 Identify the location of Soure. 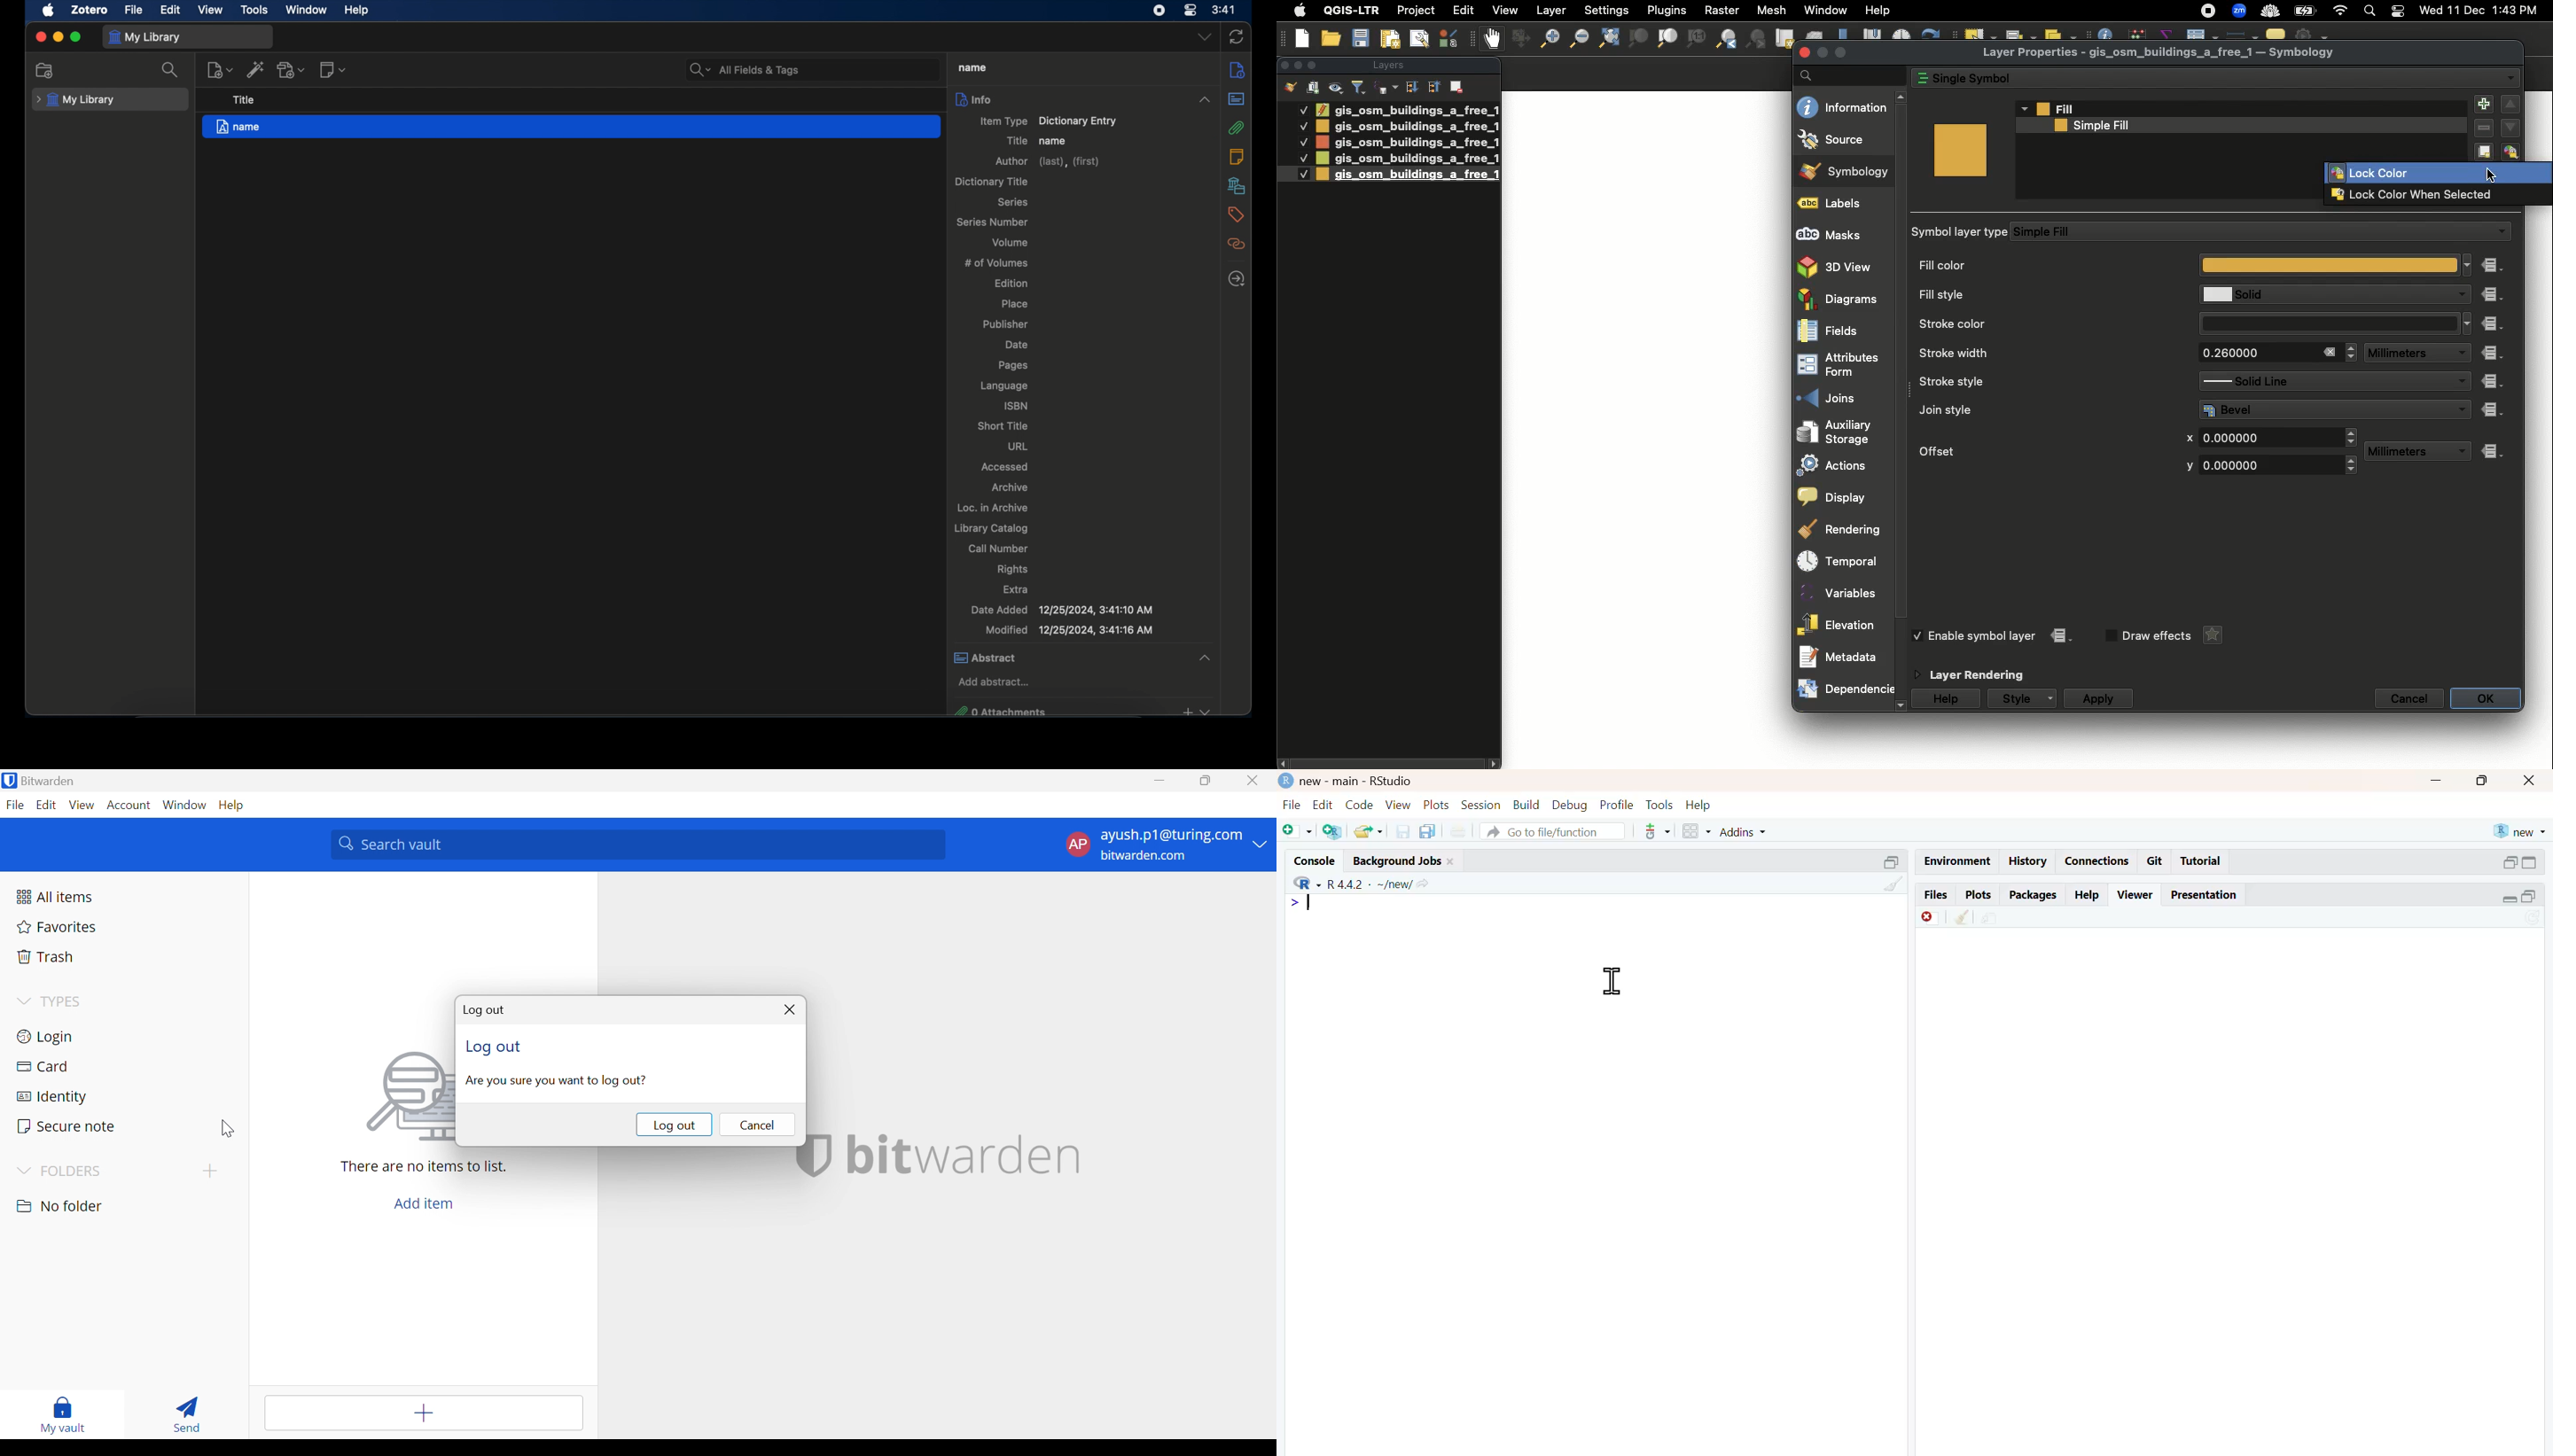
(1842, 139).